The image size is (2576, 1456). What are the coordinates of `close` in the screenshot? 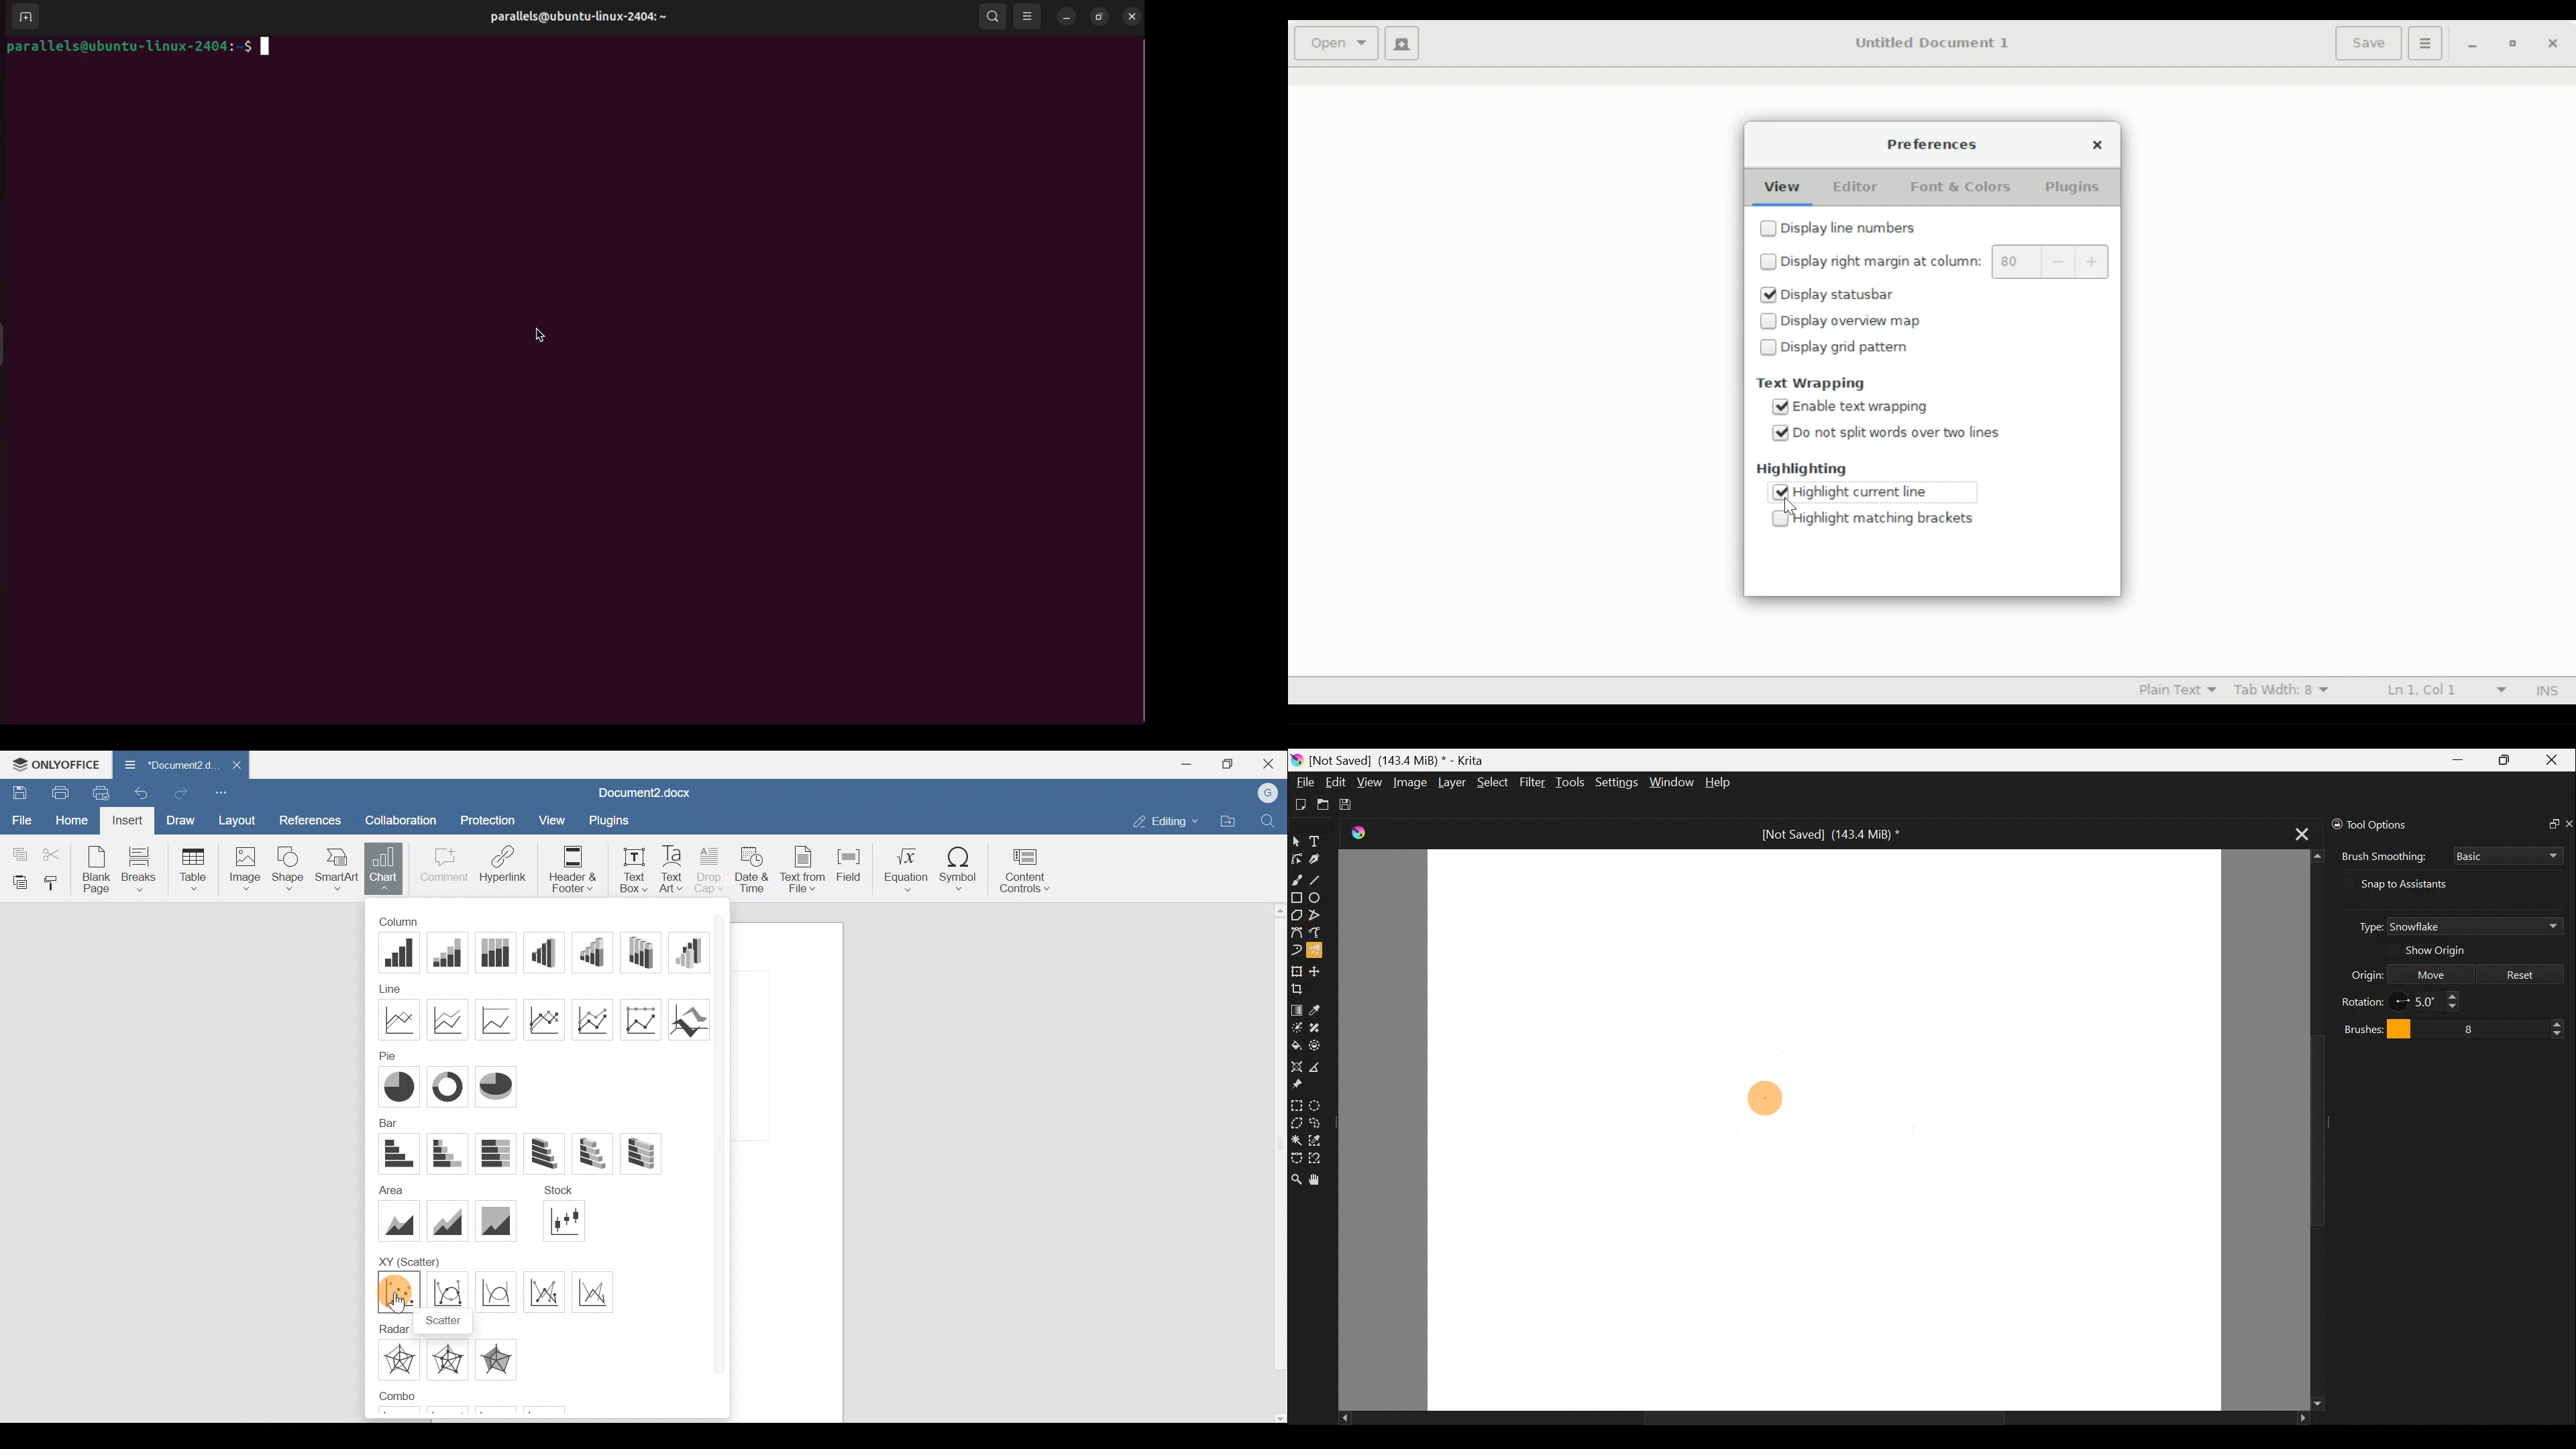 It's located at (1132, 16).